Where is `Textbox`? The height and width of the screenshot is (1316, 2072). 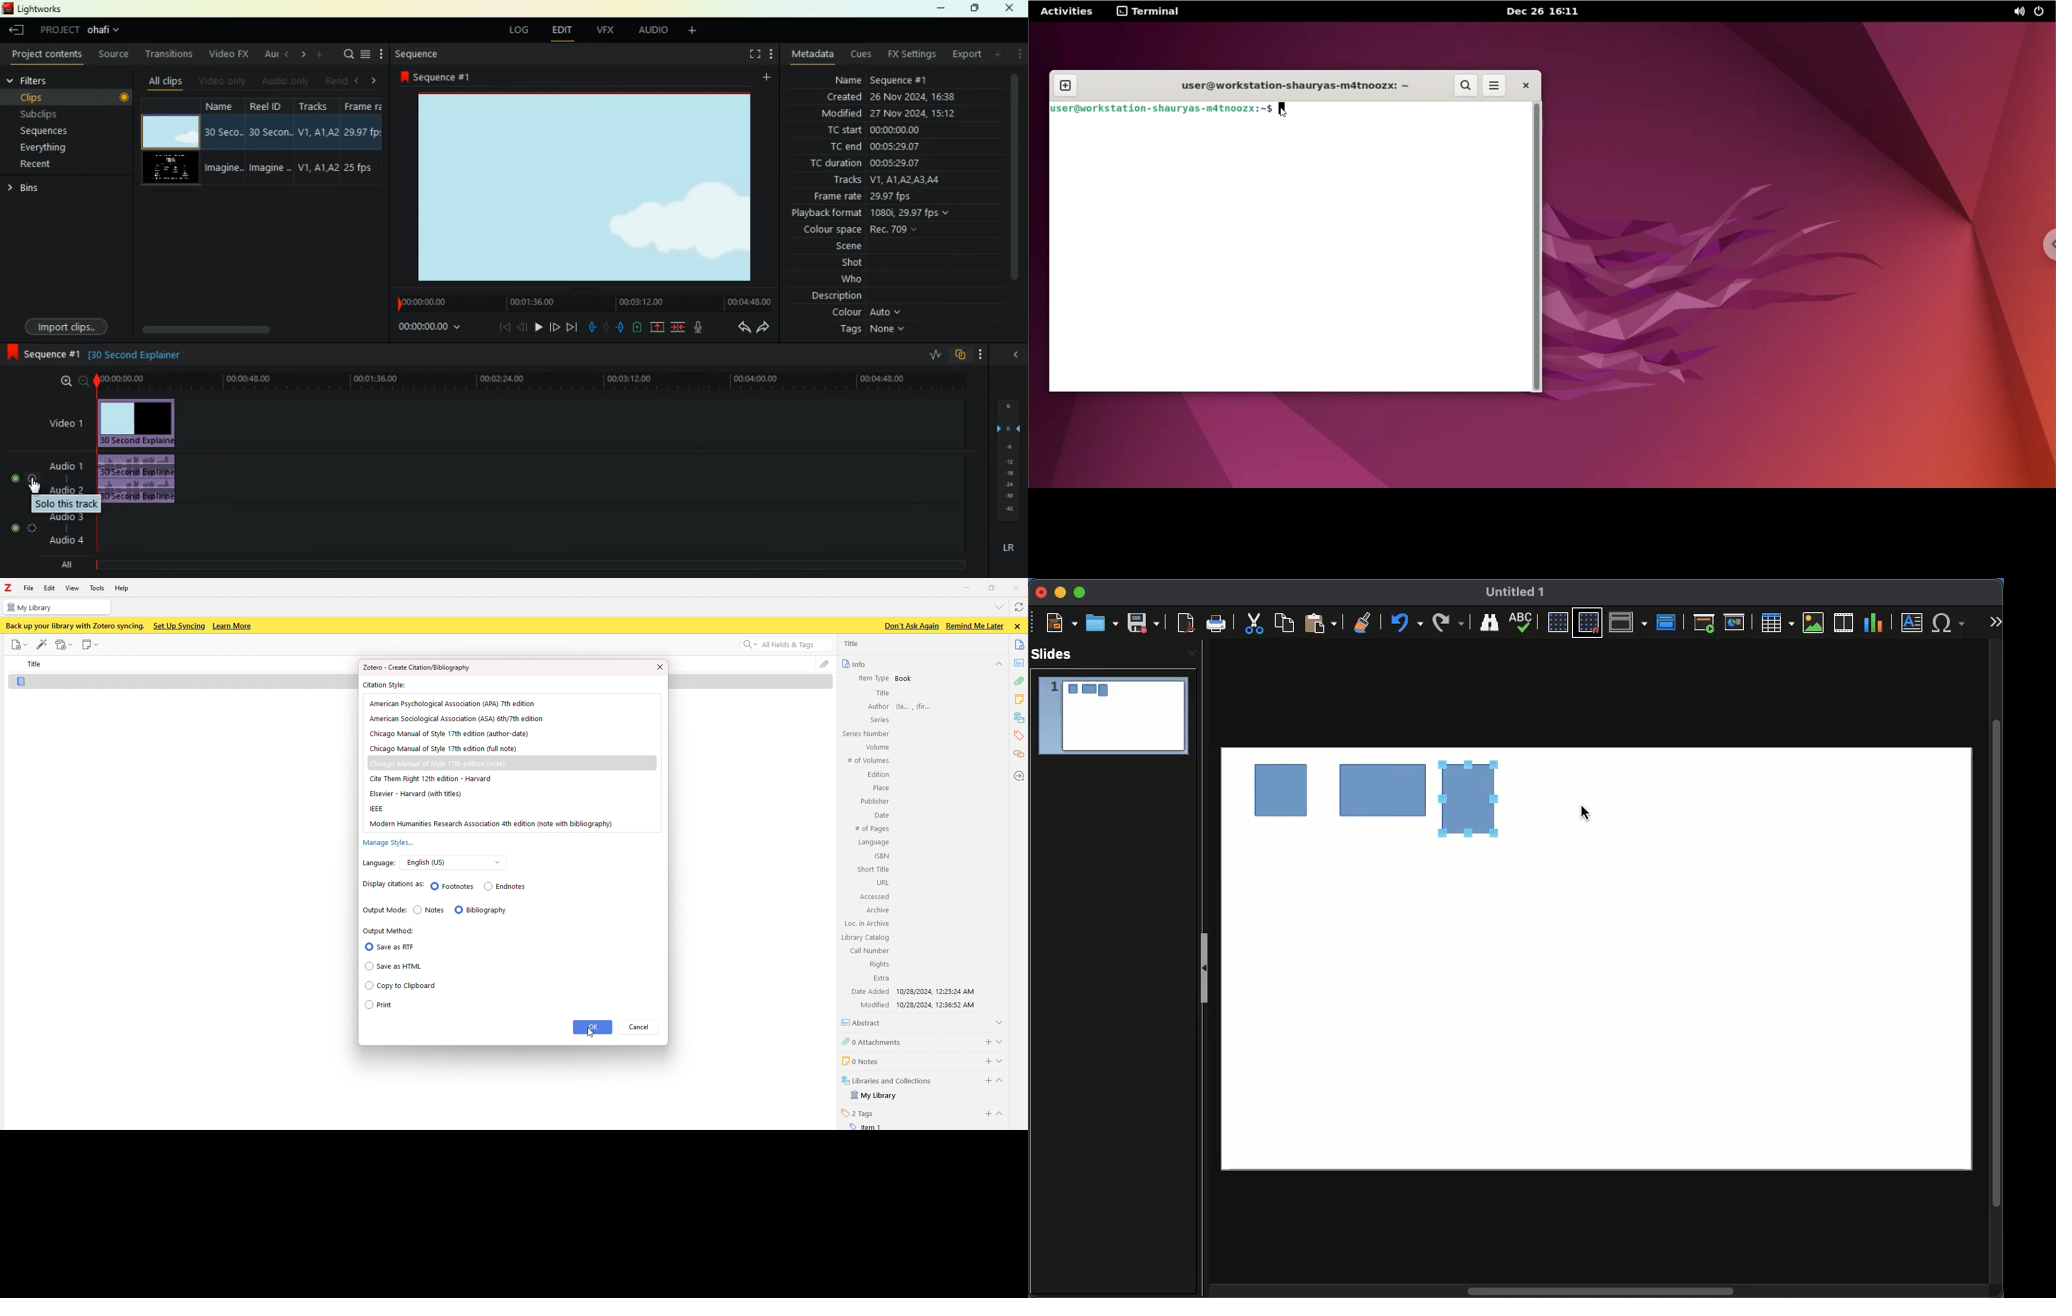
Textbox is located at coordinates (1912, 624).